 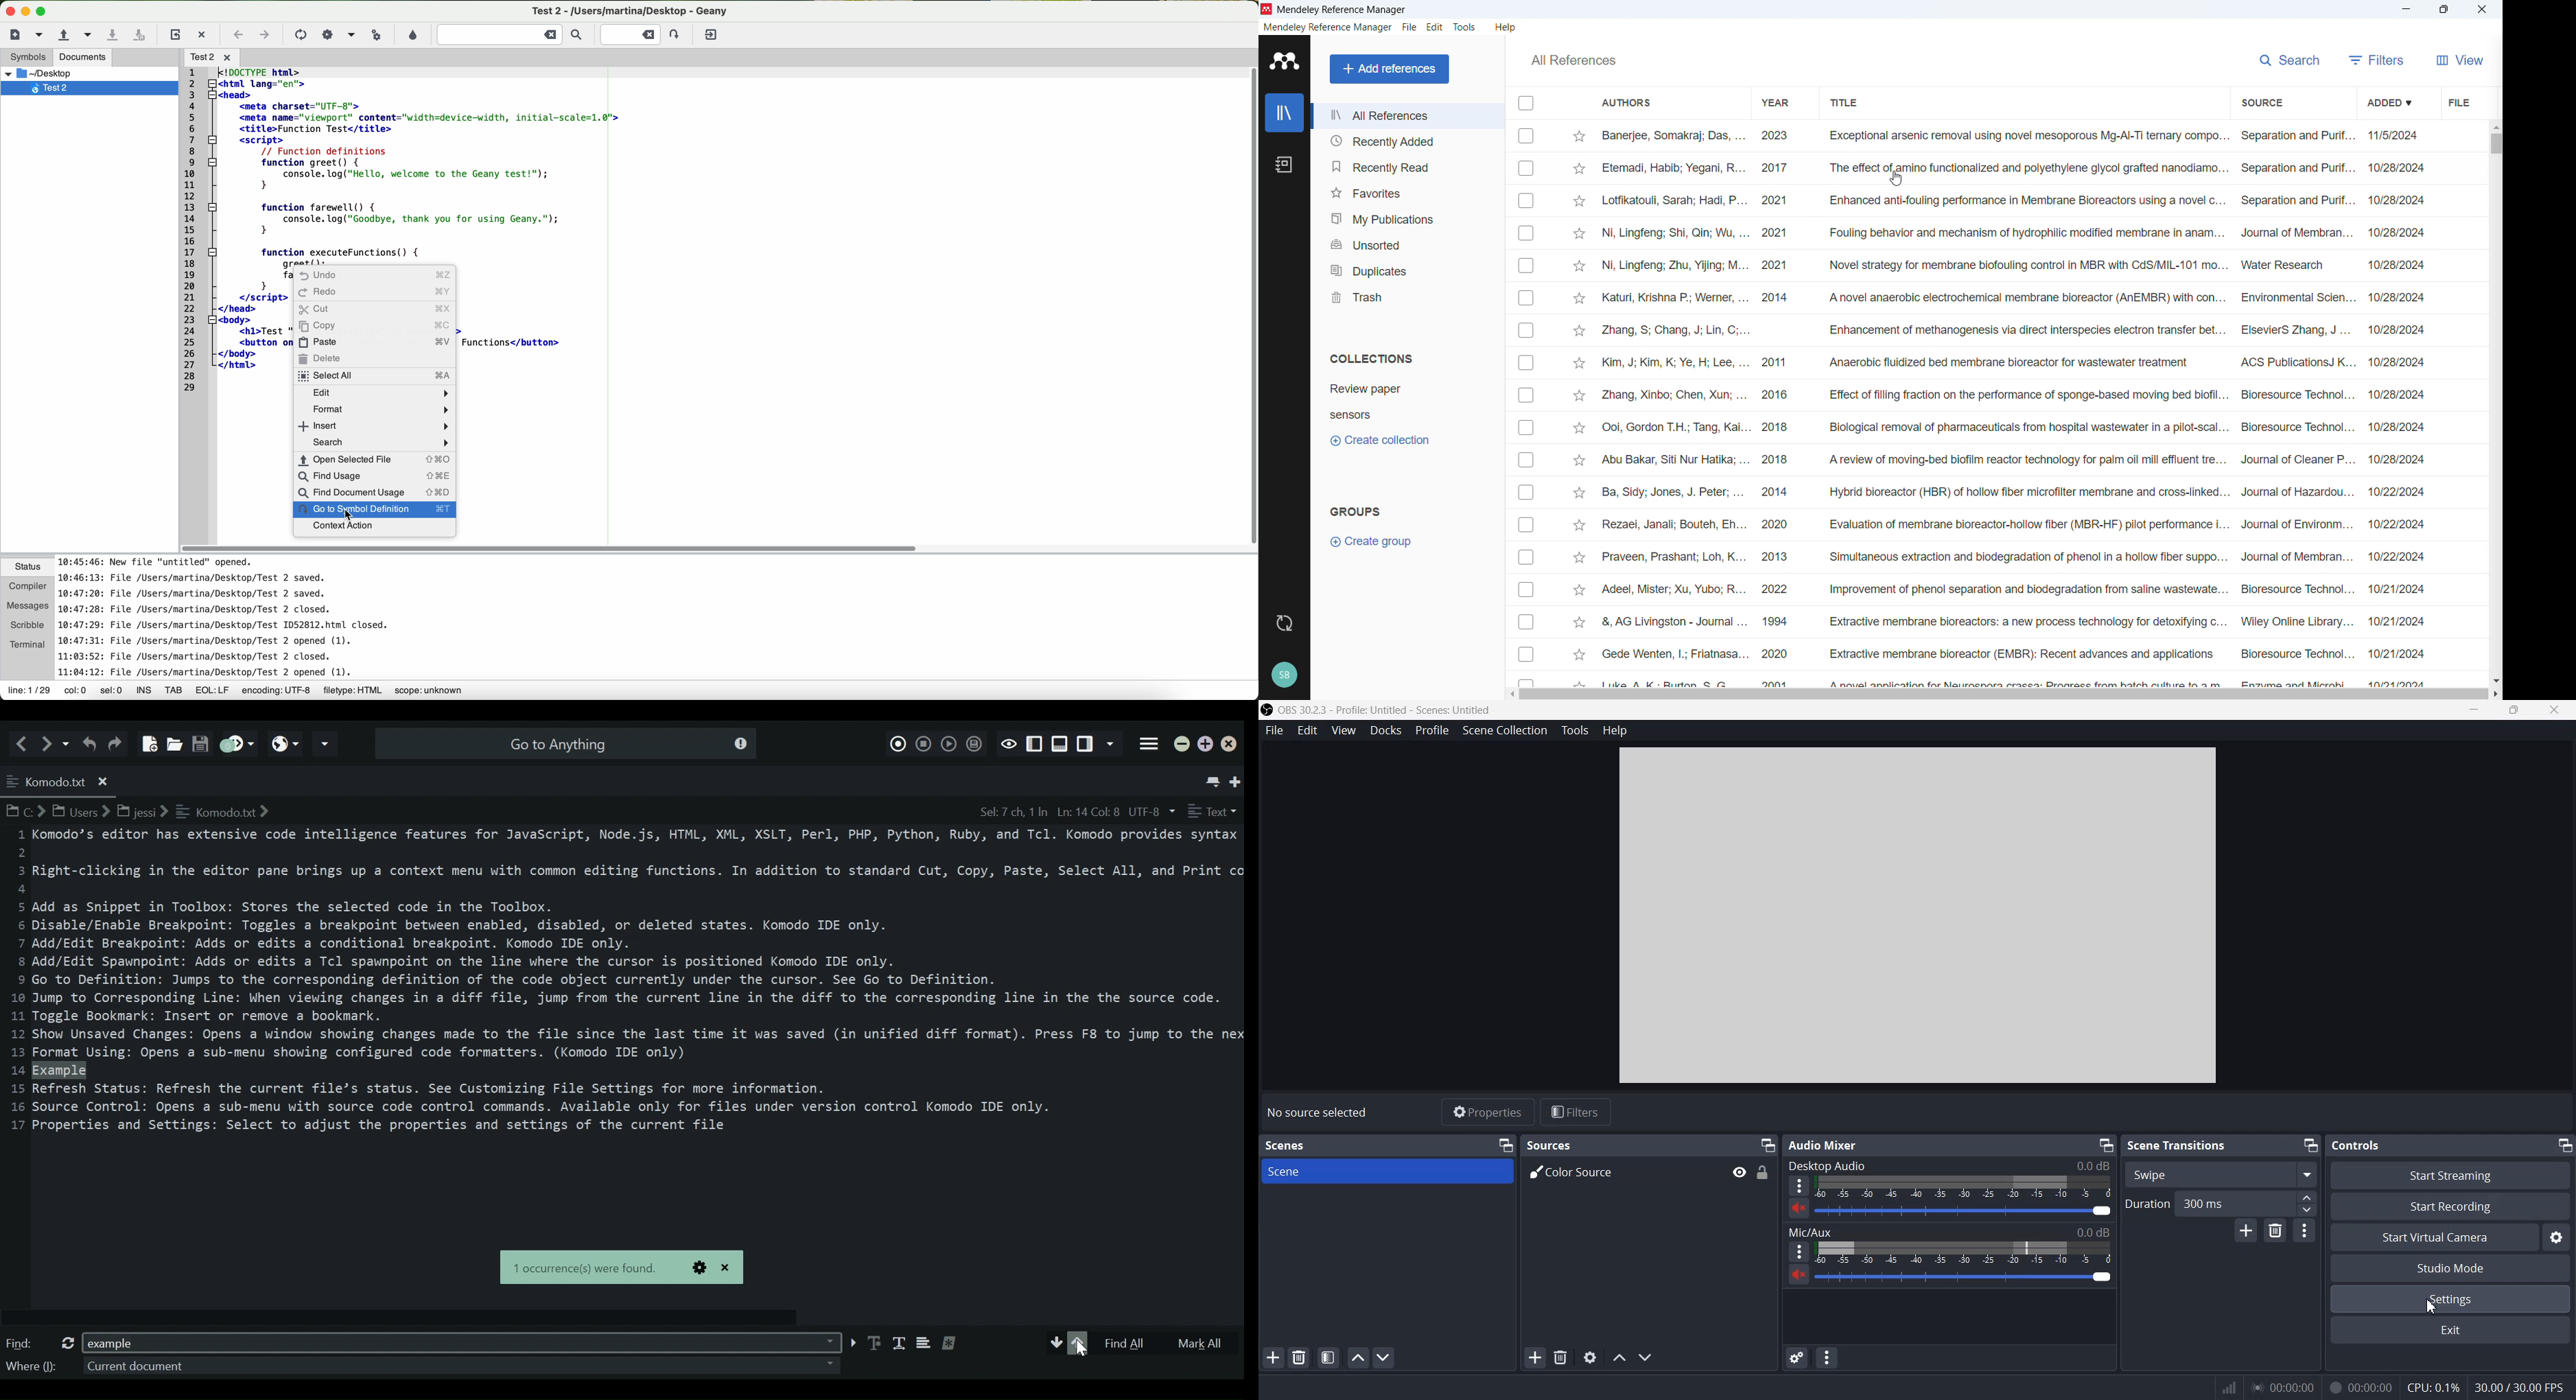 What do you see at coordinates (227, 329) in the screenshot?
I see `code` at bounding box center [227, 329].